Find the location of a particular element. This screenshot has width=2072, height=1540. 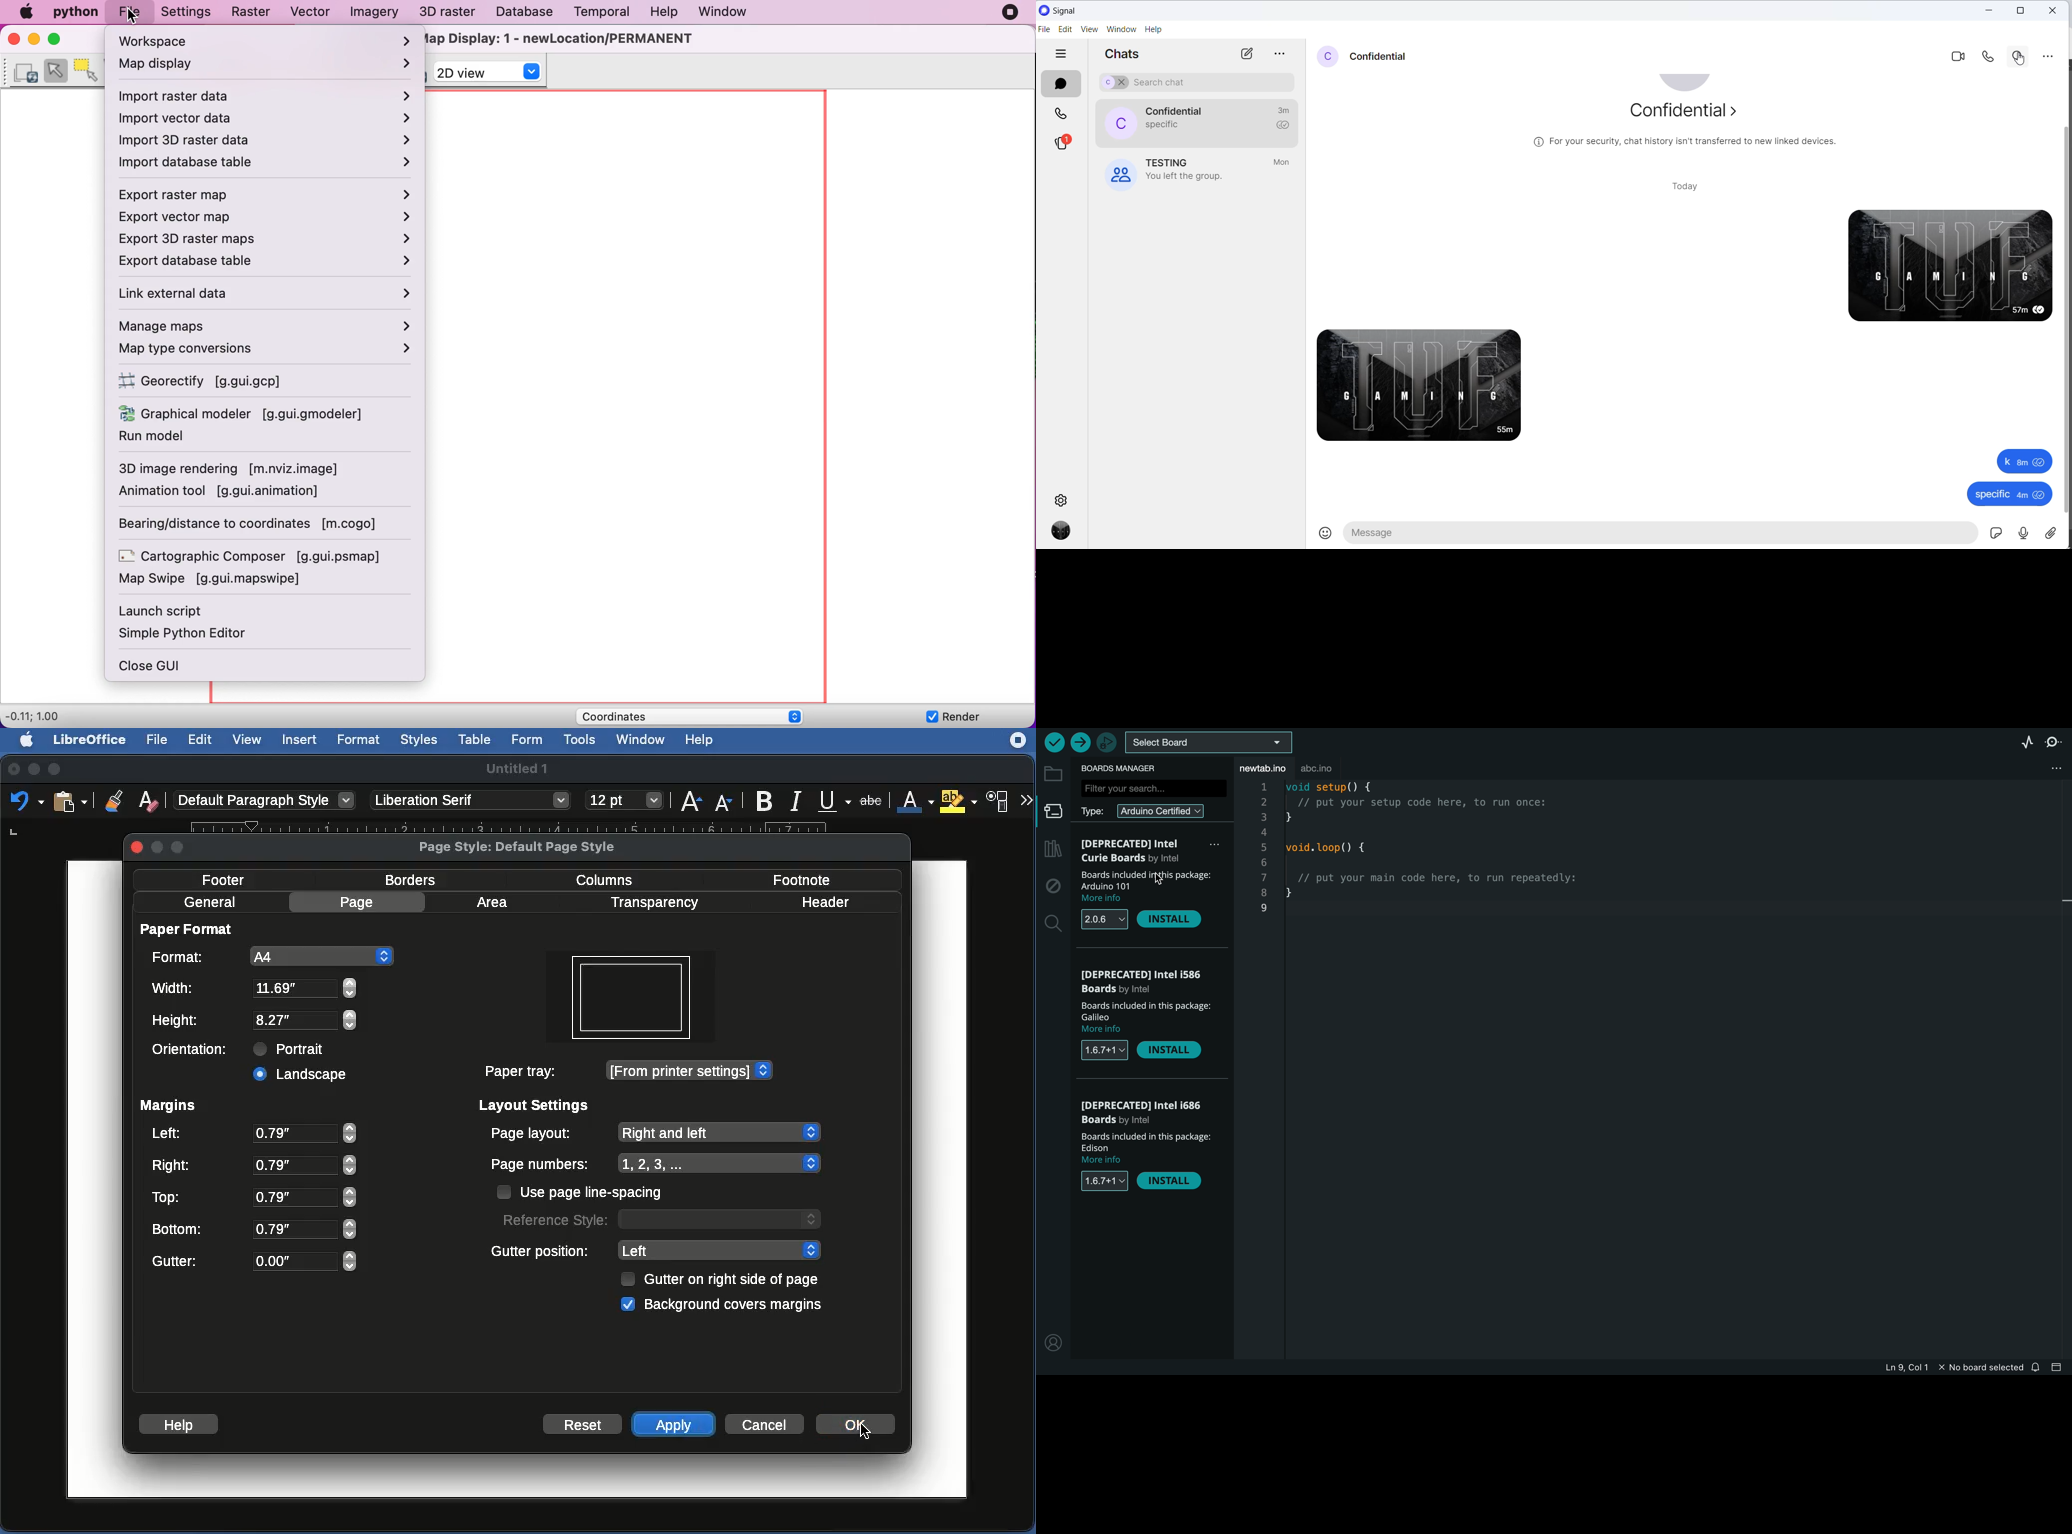

Size down is located at coordinates (725, 801).